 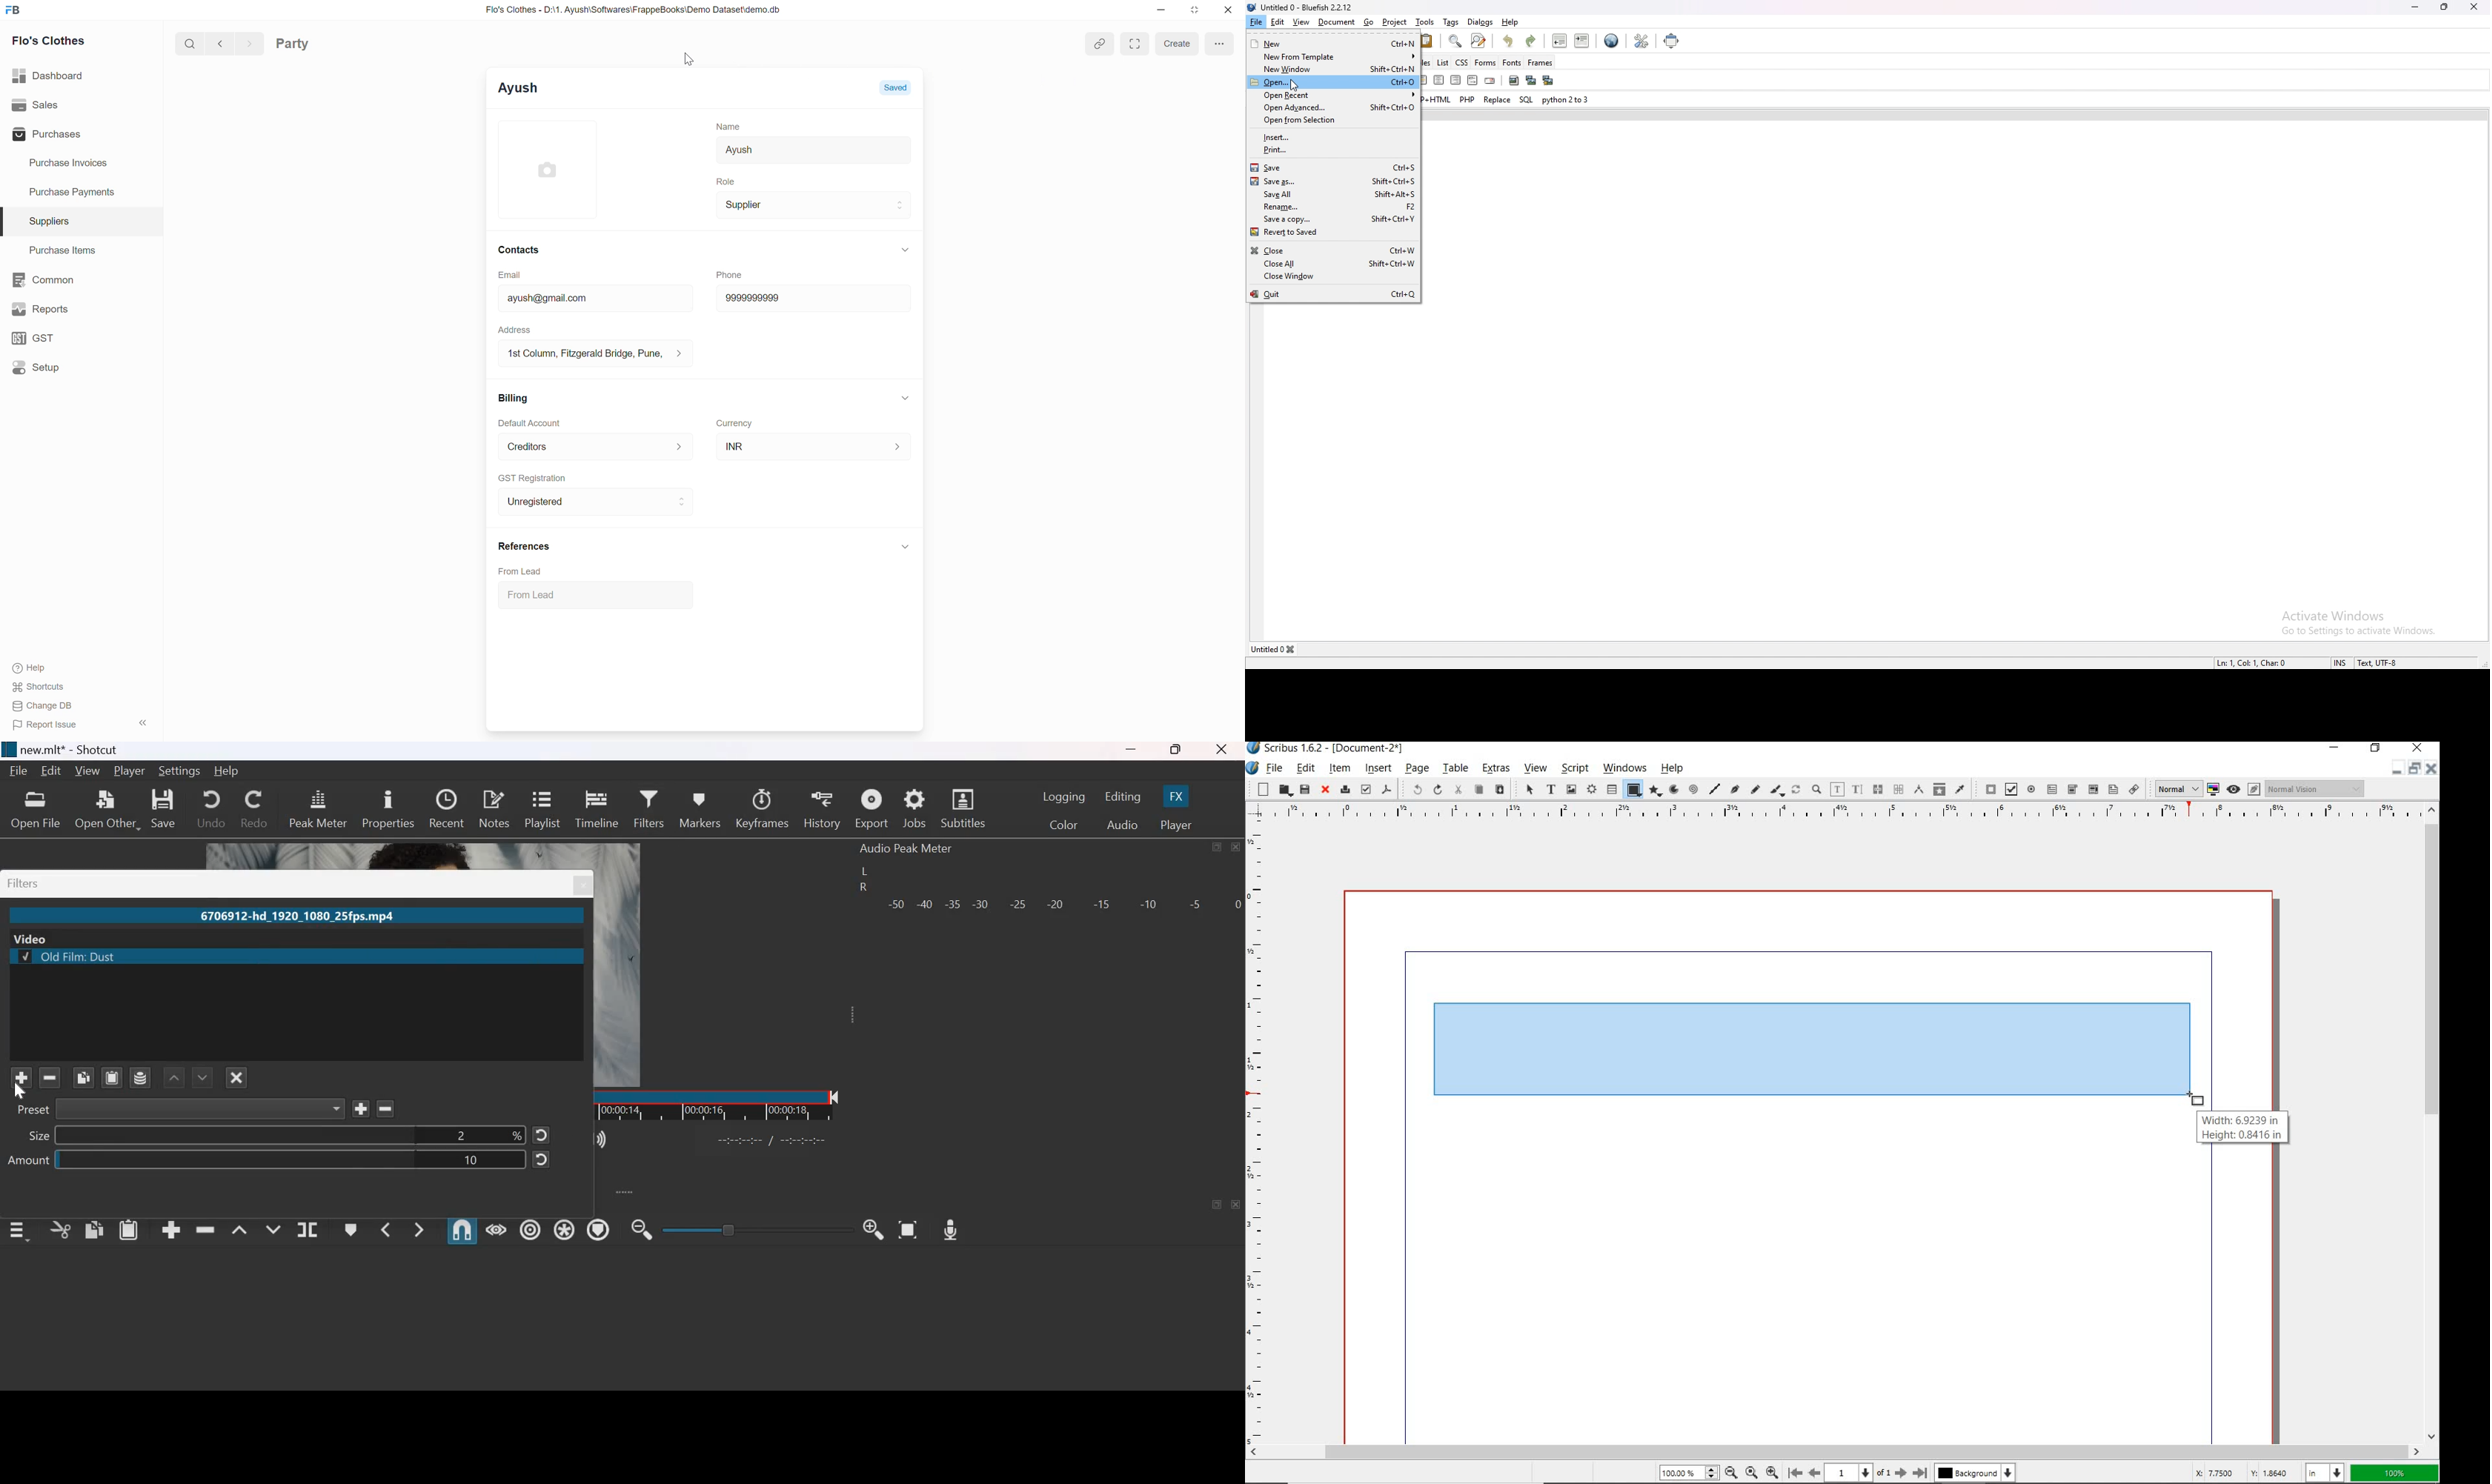 What do you see at coordinates (81, 105) in the screenshot?
I see `Sales` at bounding box center [81, 105].